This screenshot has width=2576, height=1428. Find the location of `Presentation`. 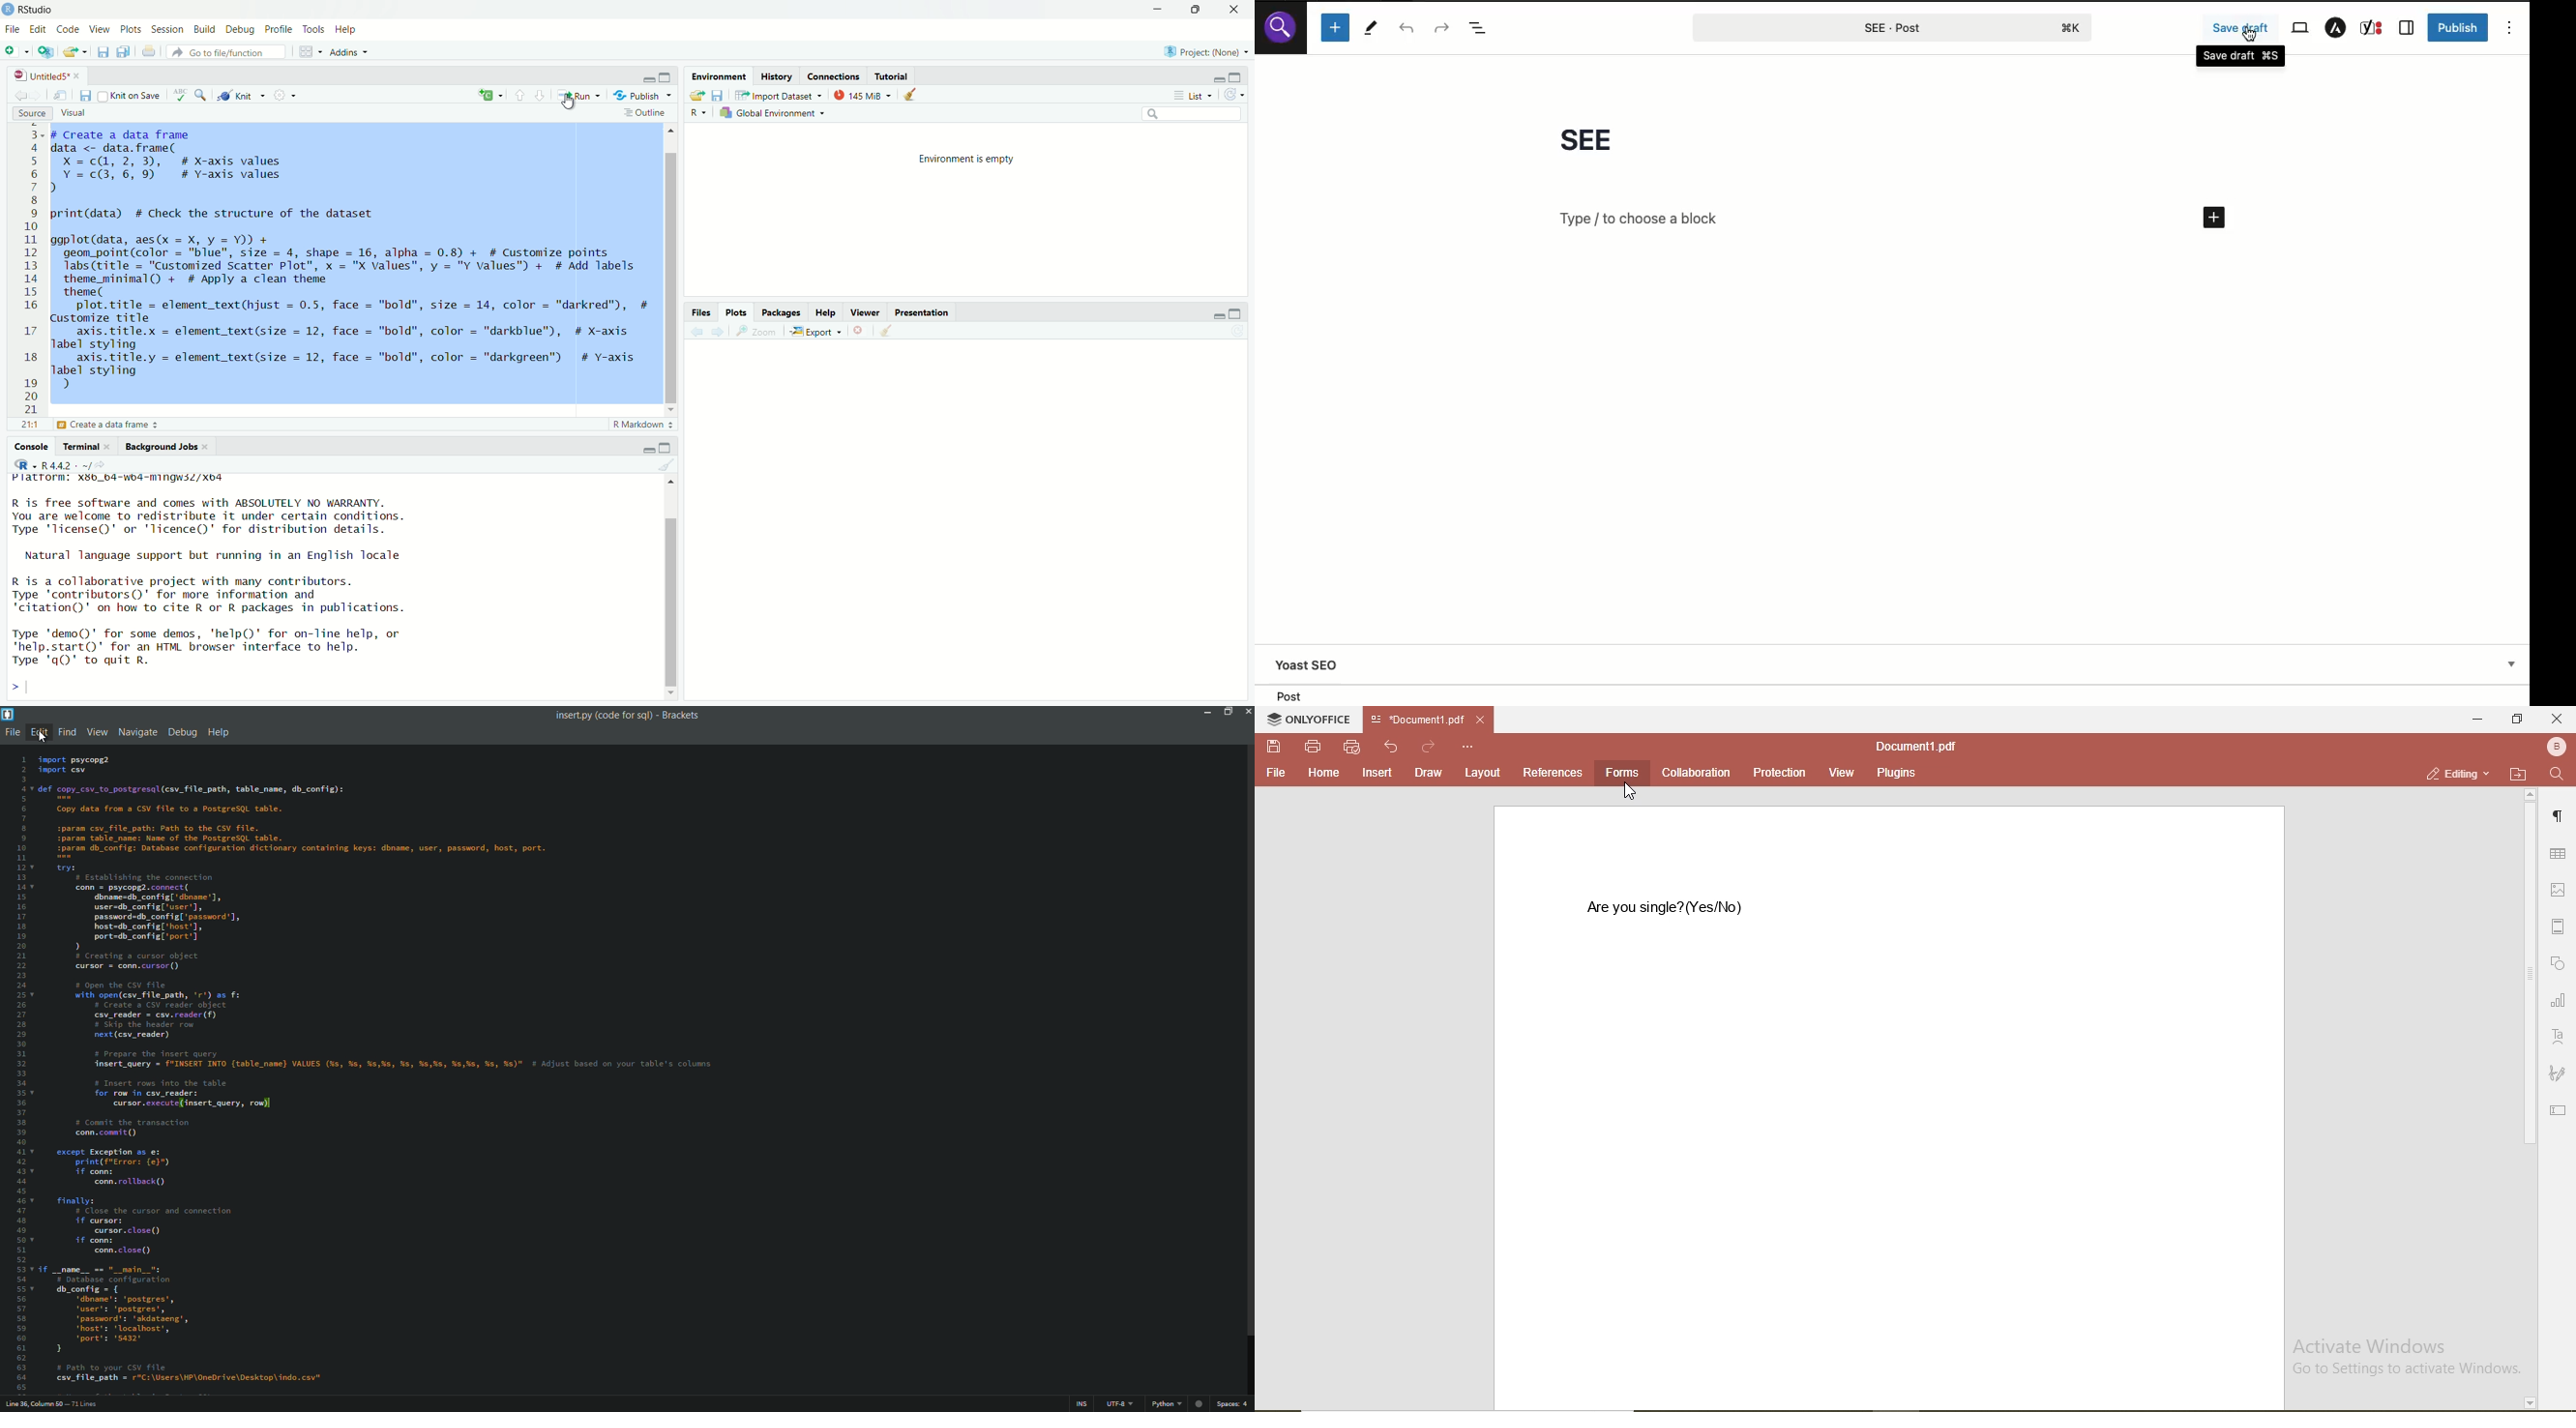

Presentation is located at coordinates (919, 314).